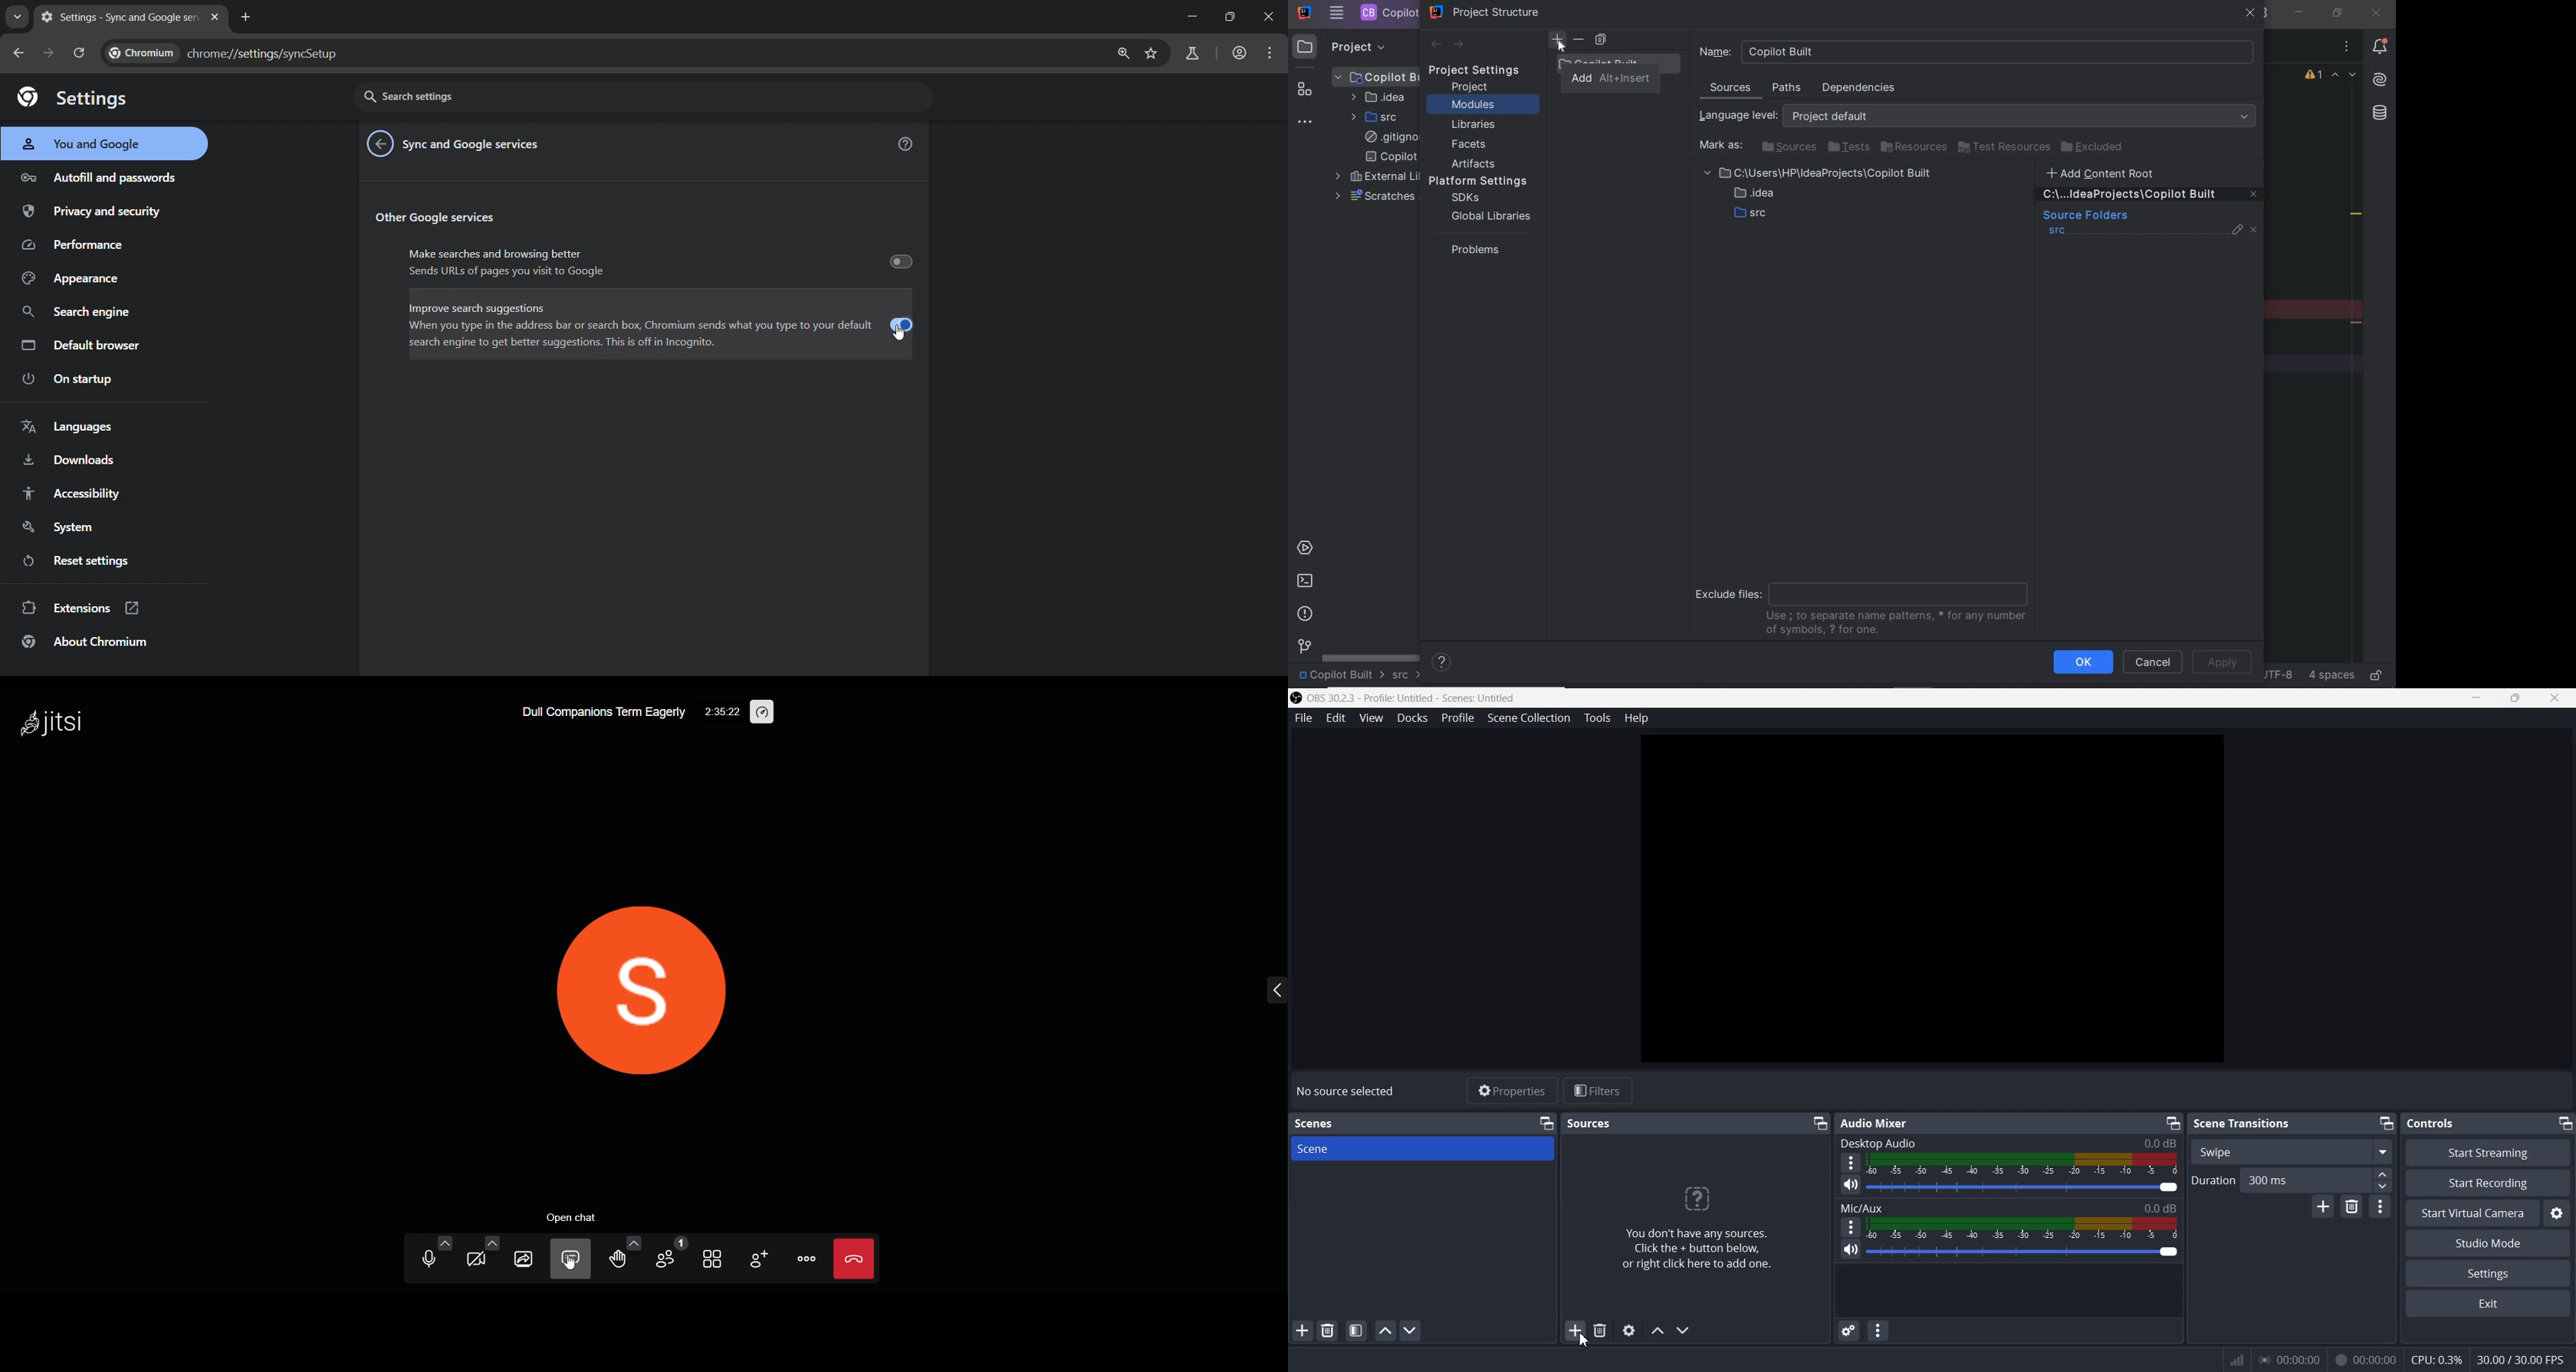 This screenshot has height=1372, width=2576. I want to click on Sources, so click(1592, 1124).